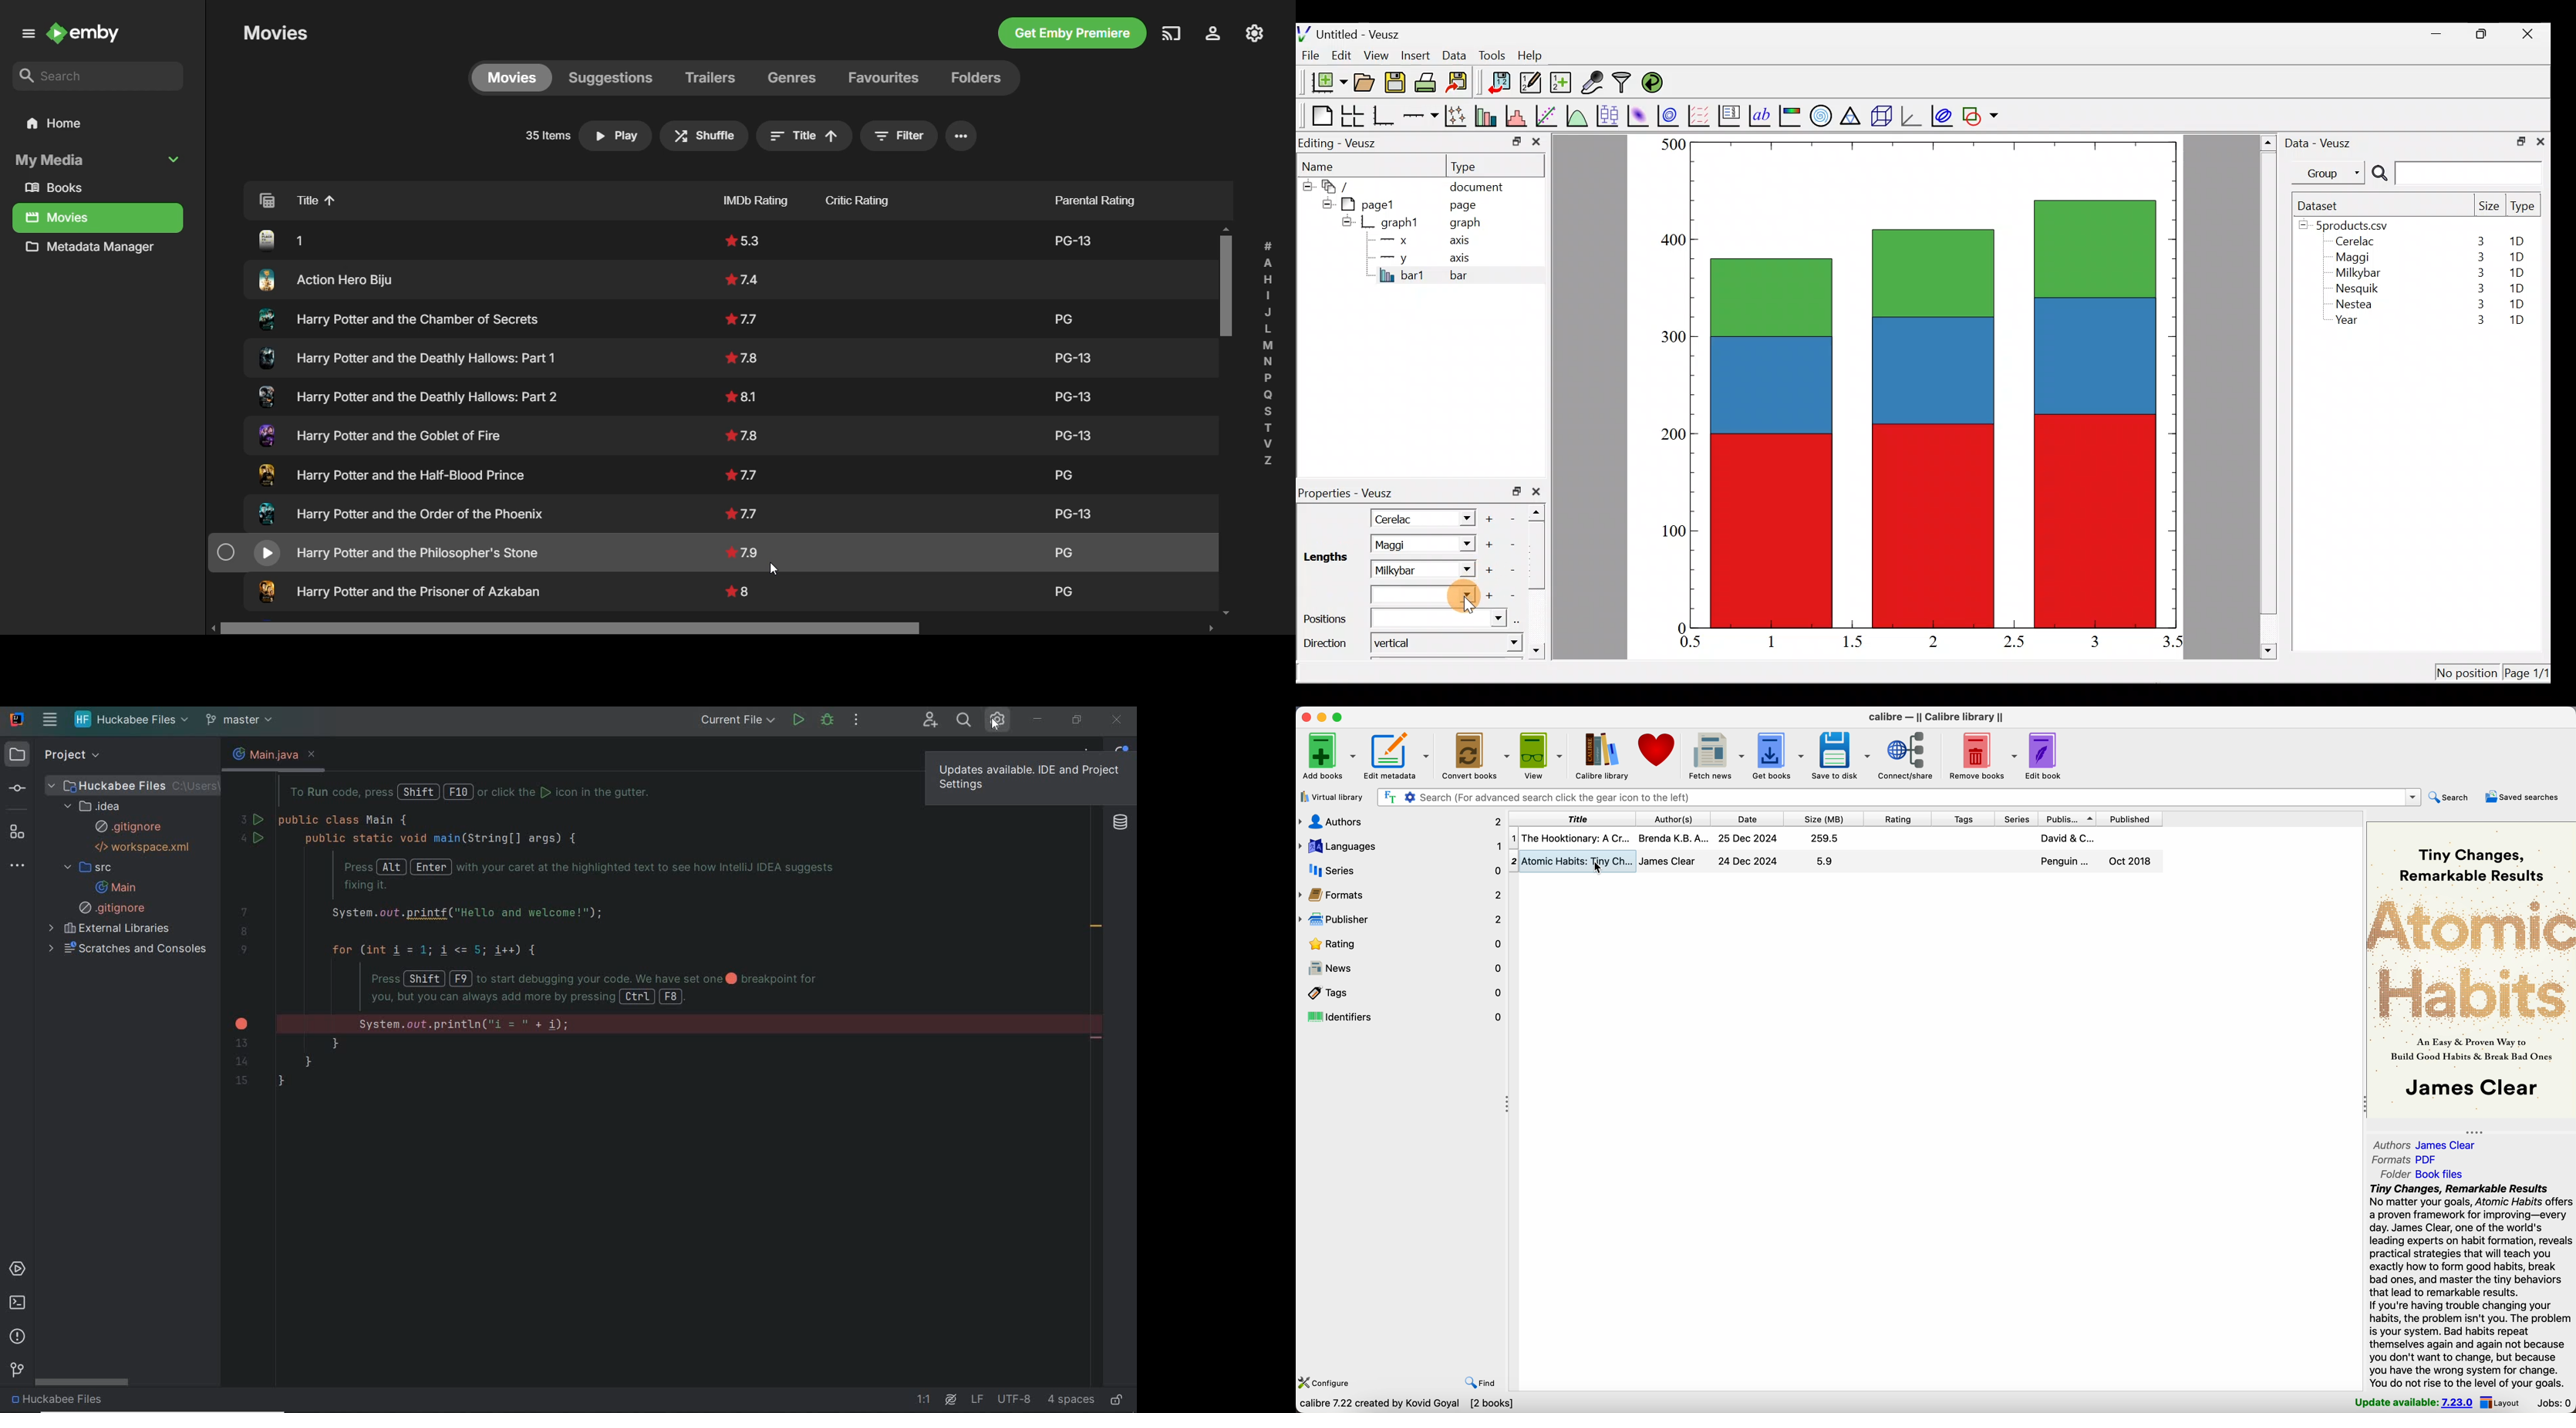 The width and height of the screenshot is (2576, 1428). What do you see at coordinates (1117, 1400) in the screenshot?
I see `make file ready only` at bounding box center [1117, 1400].